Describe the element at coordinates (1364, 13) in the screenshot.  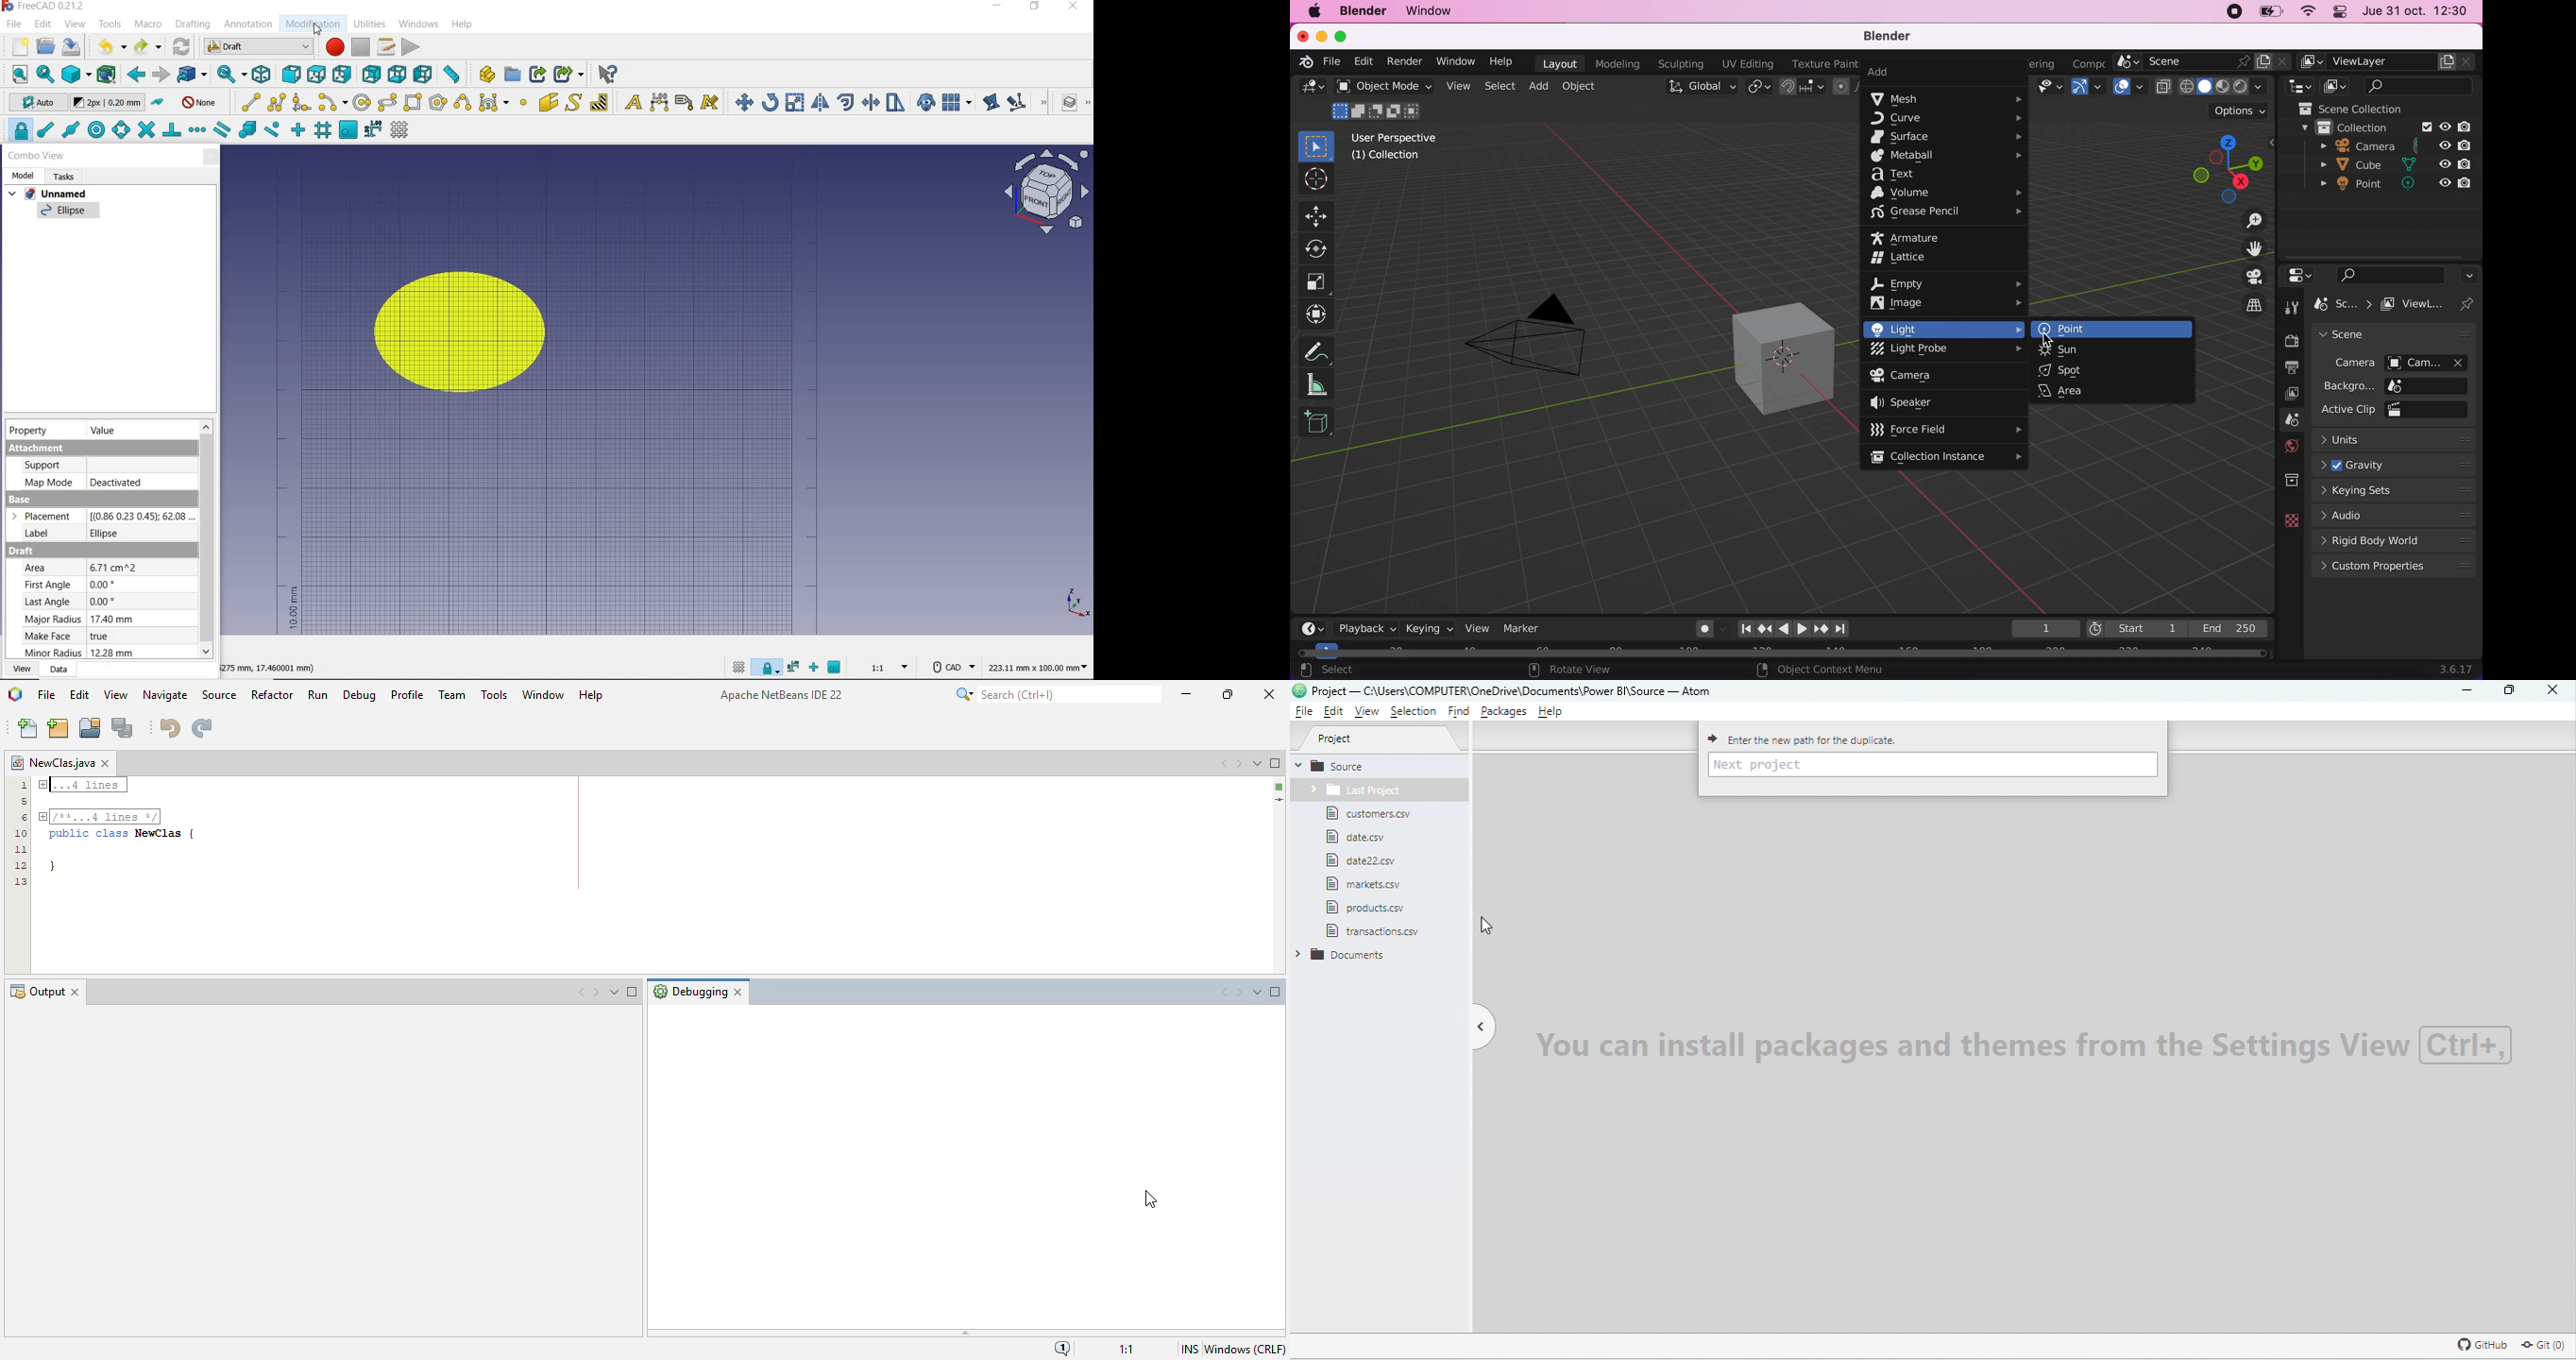
I see `blender` at that location.